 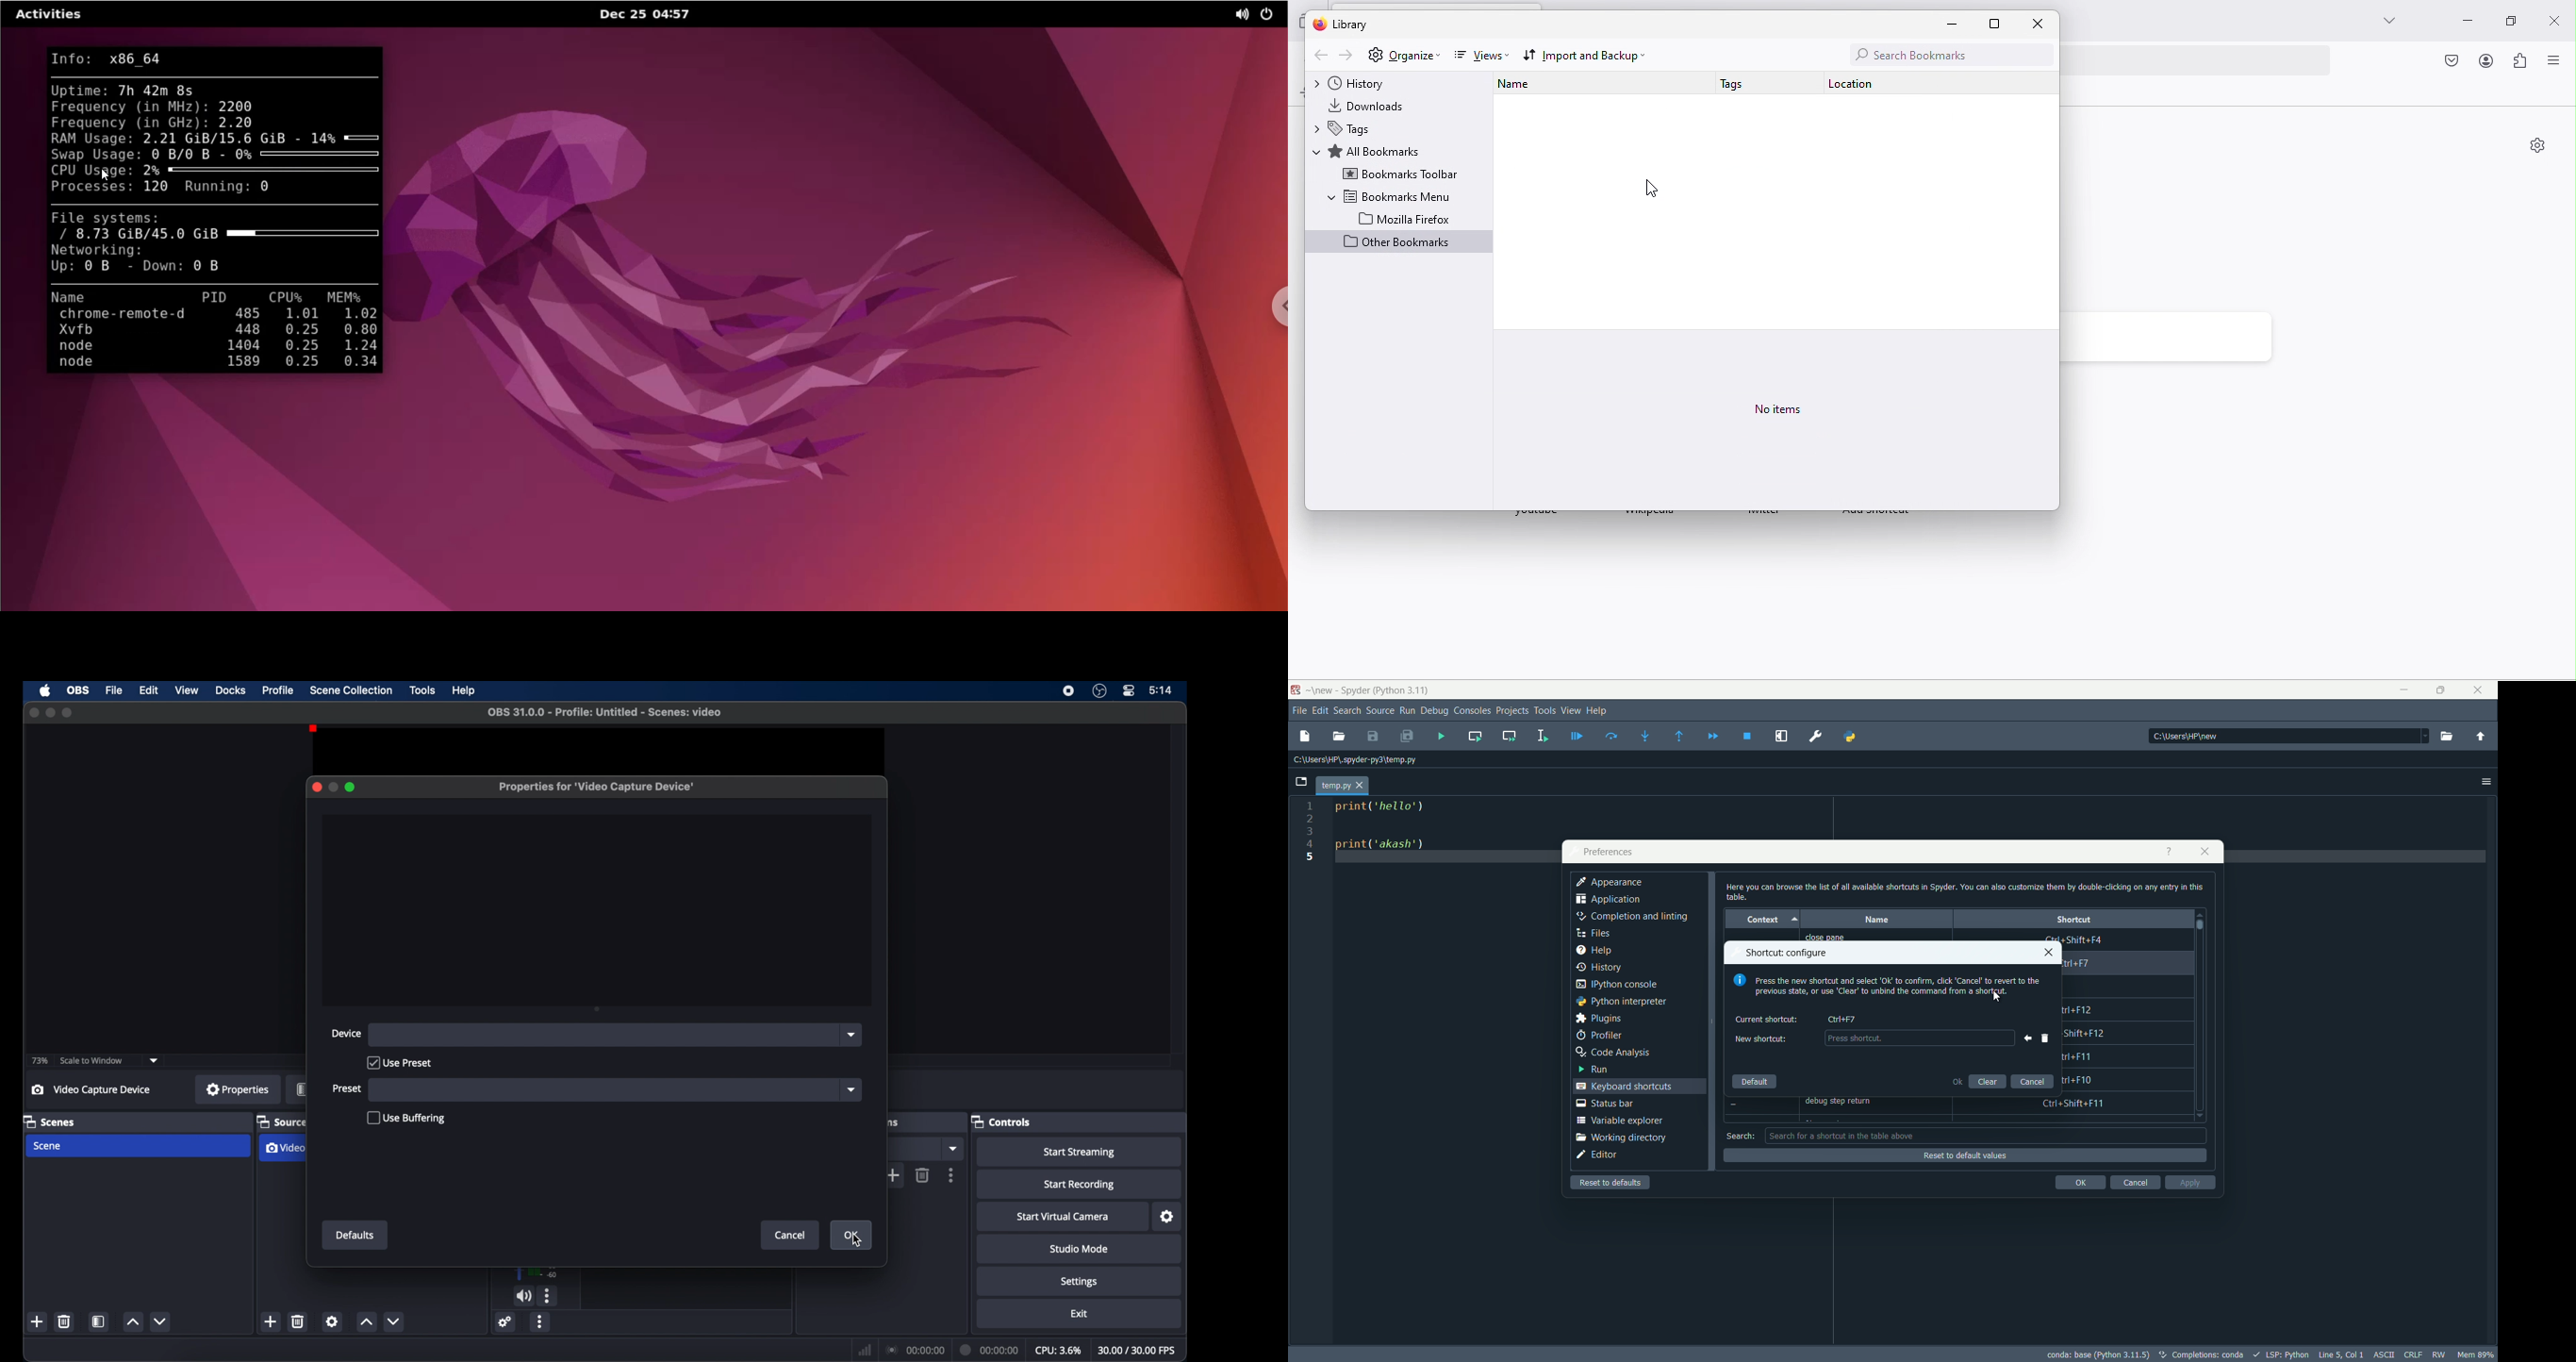 What do you see at coordinates (347, 1088) in the screenshot?
I see `preset` at bounding box center [347, 1088].